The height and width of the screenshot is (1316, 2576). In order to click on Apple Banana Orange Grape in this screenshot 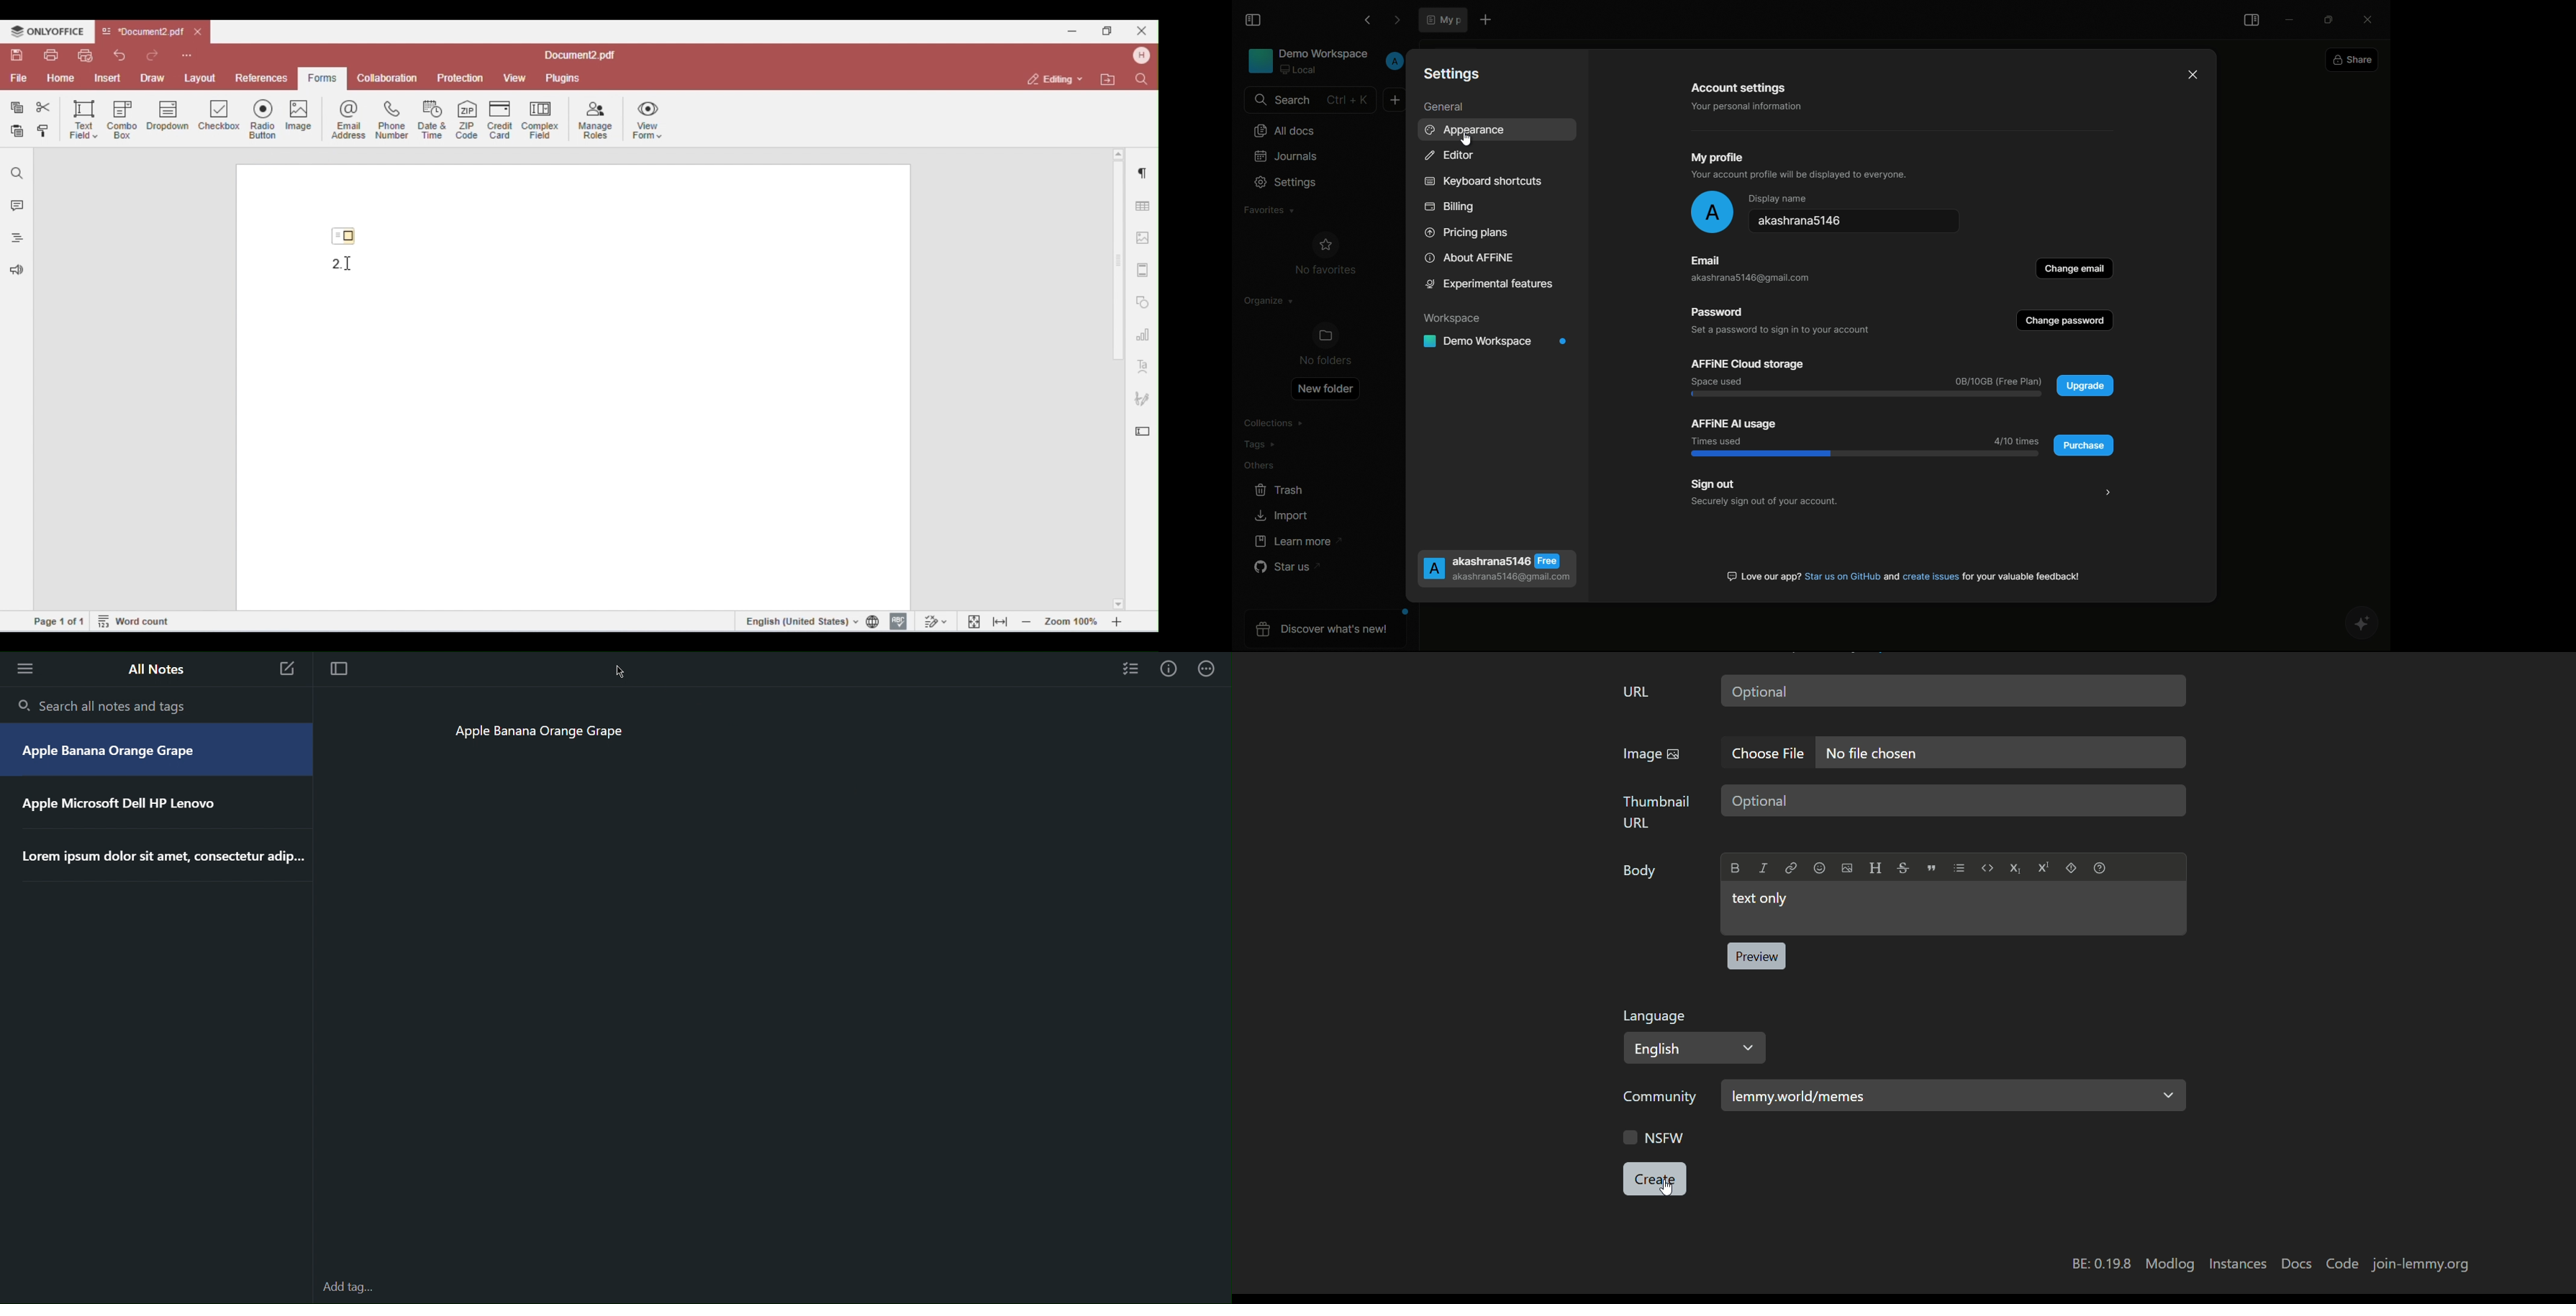, I will do `click(114, 752)`.